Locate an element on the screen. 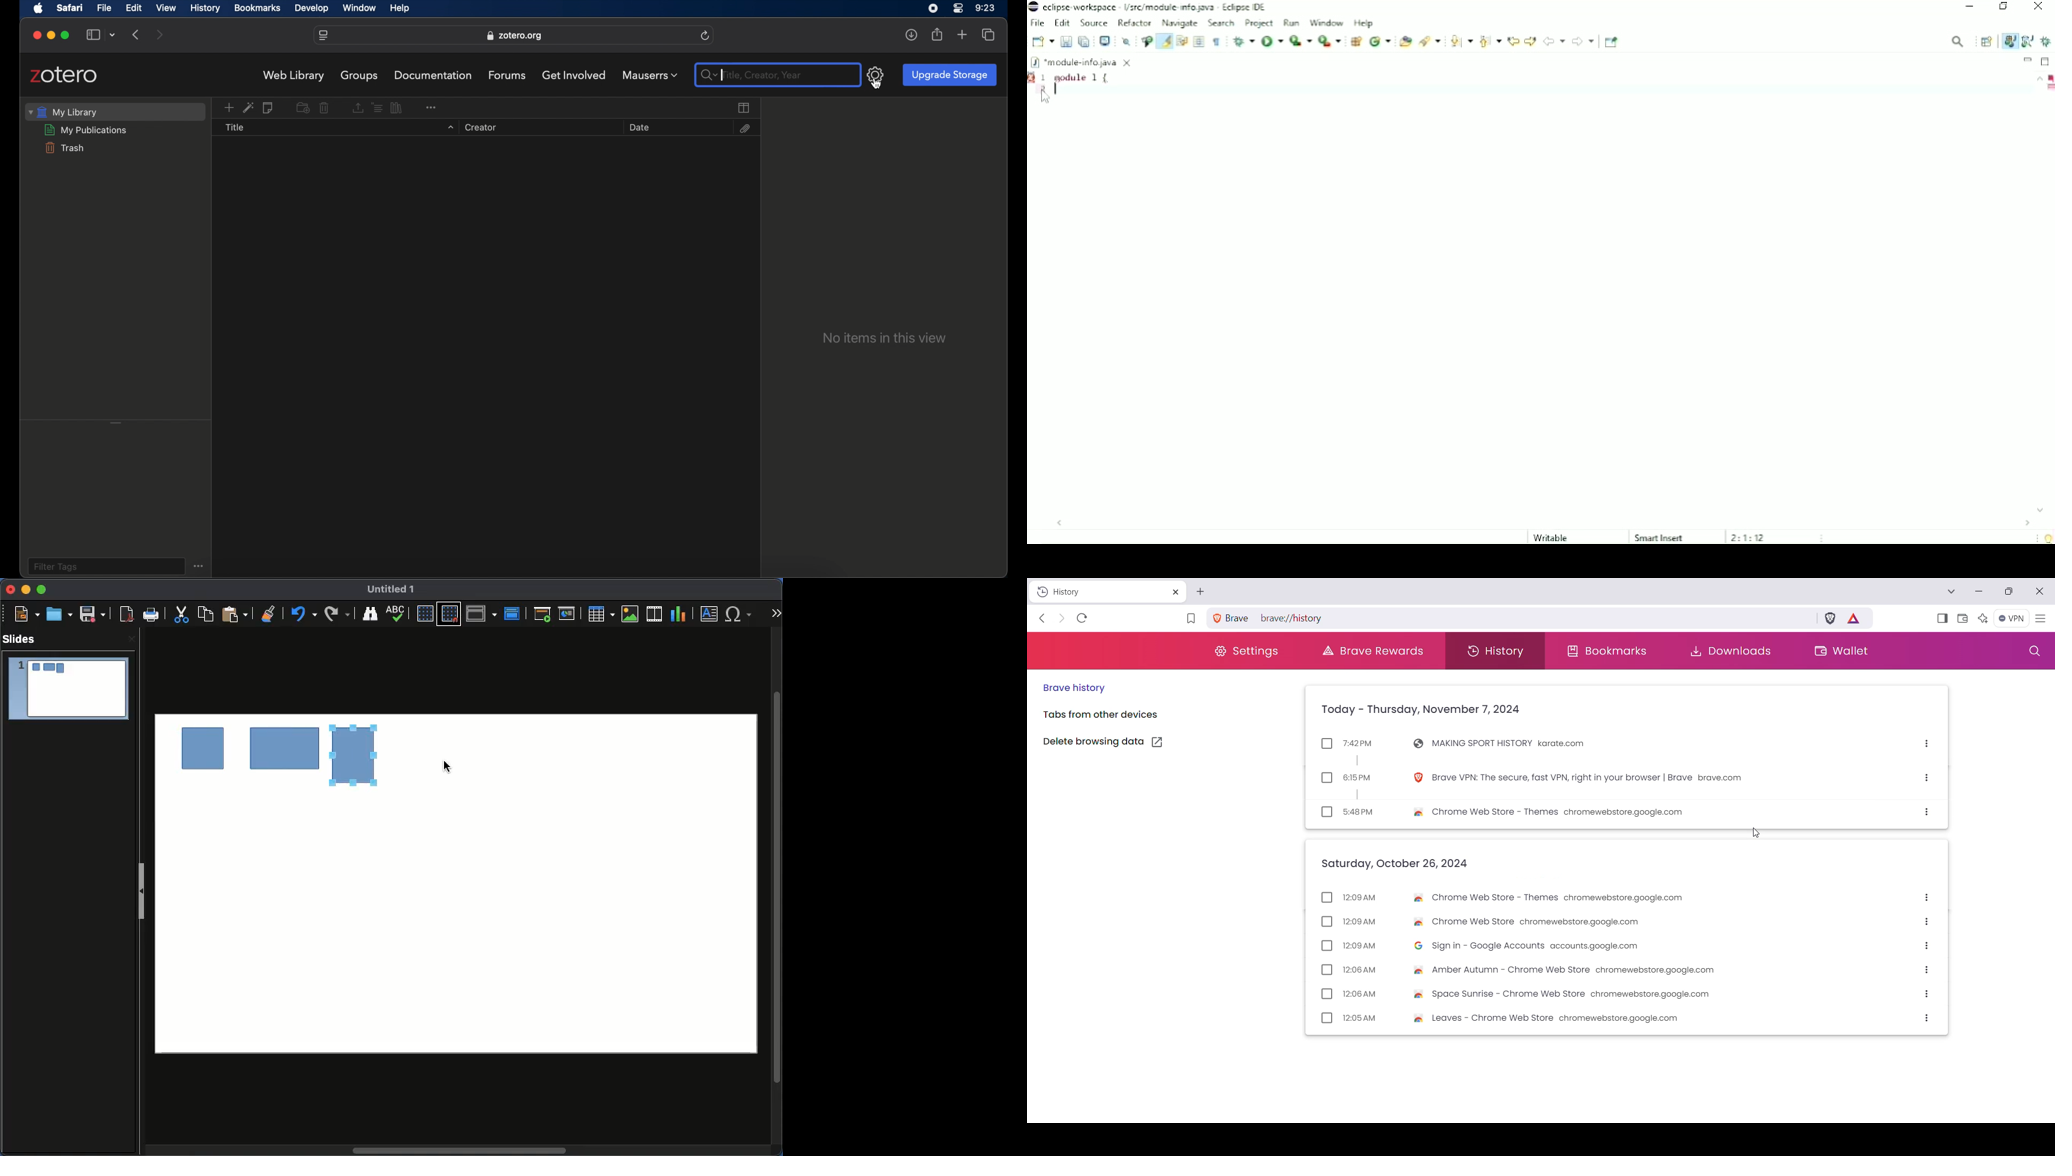 The height and width of the screenshot is (1176, 2072). documentation is located at coordinates (435, 75).